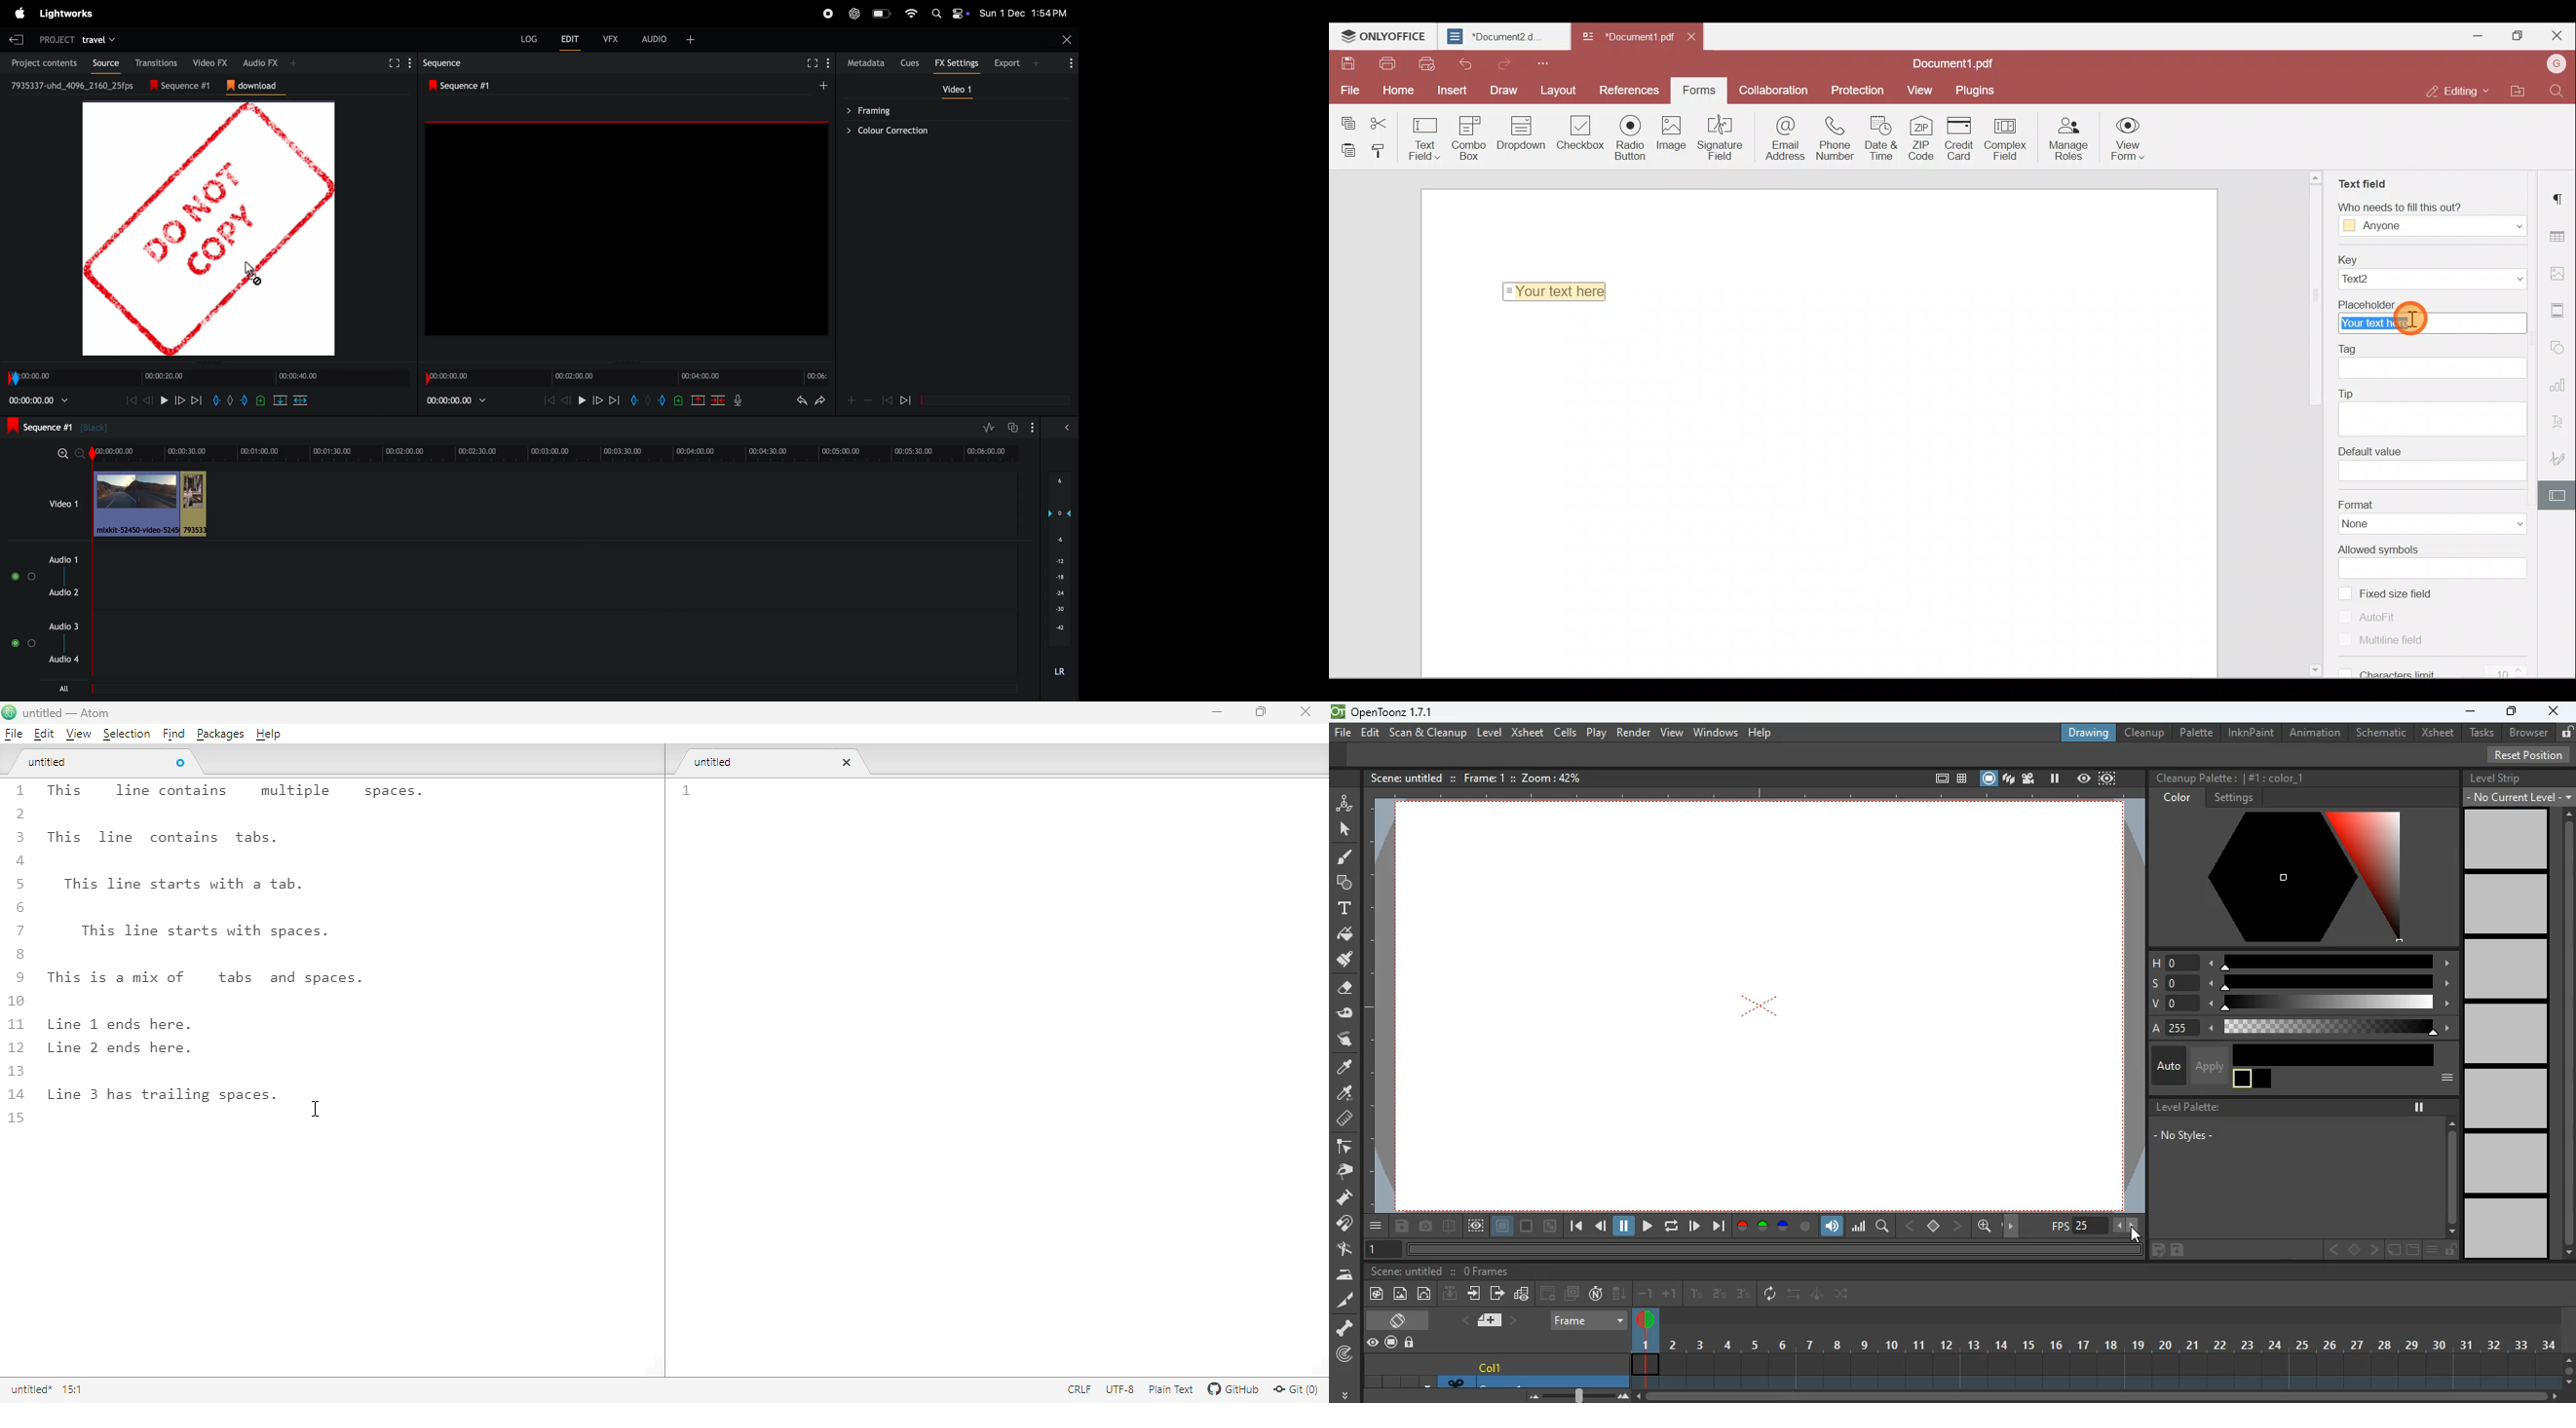 The width and height of the screenshot is (2576, 1428). I want to click on wifi, so click(911, 13).